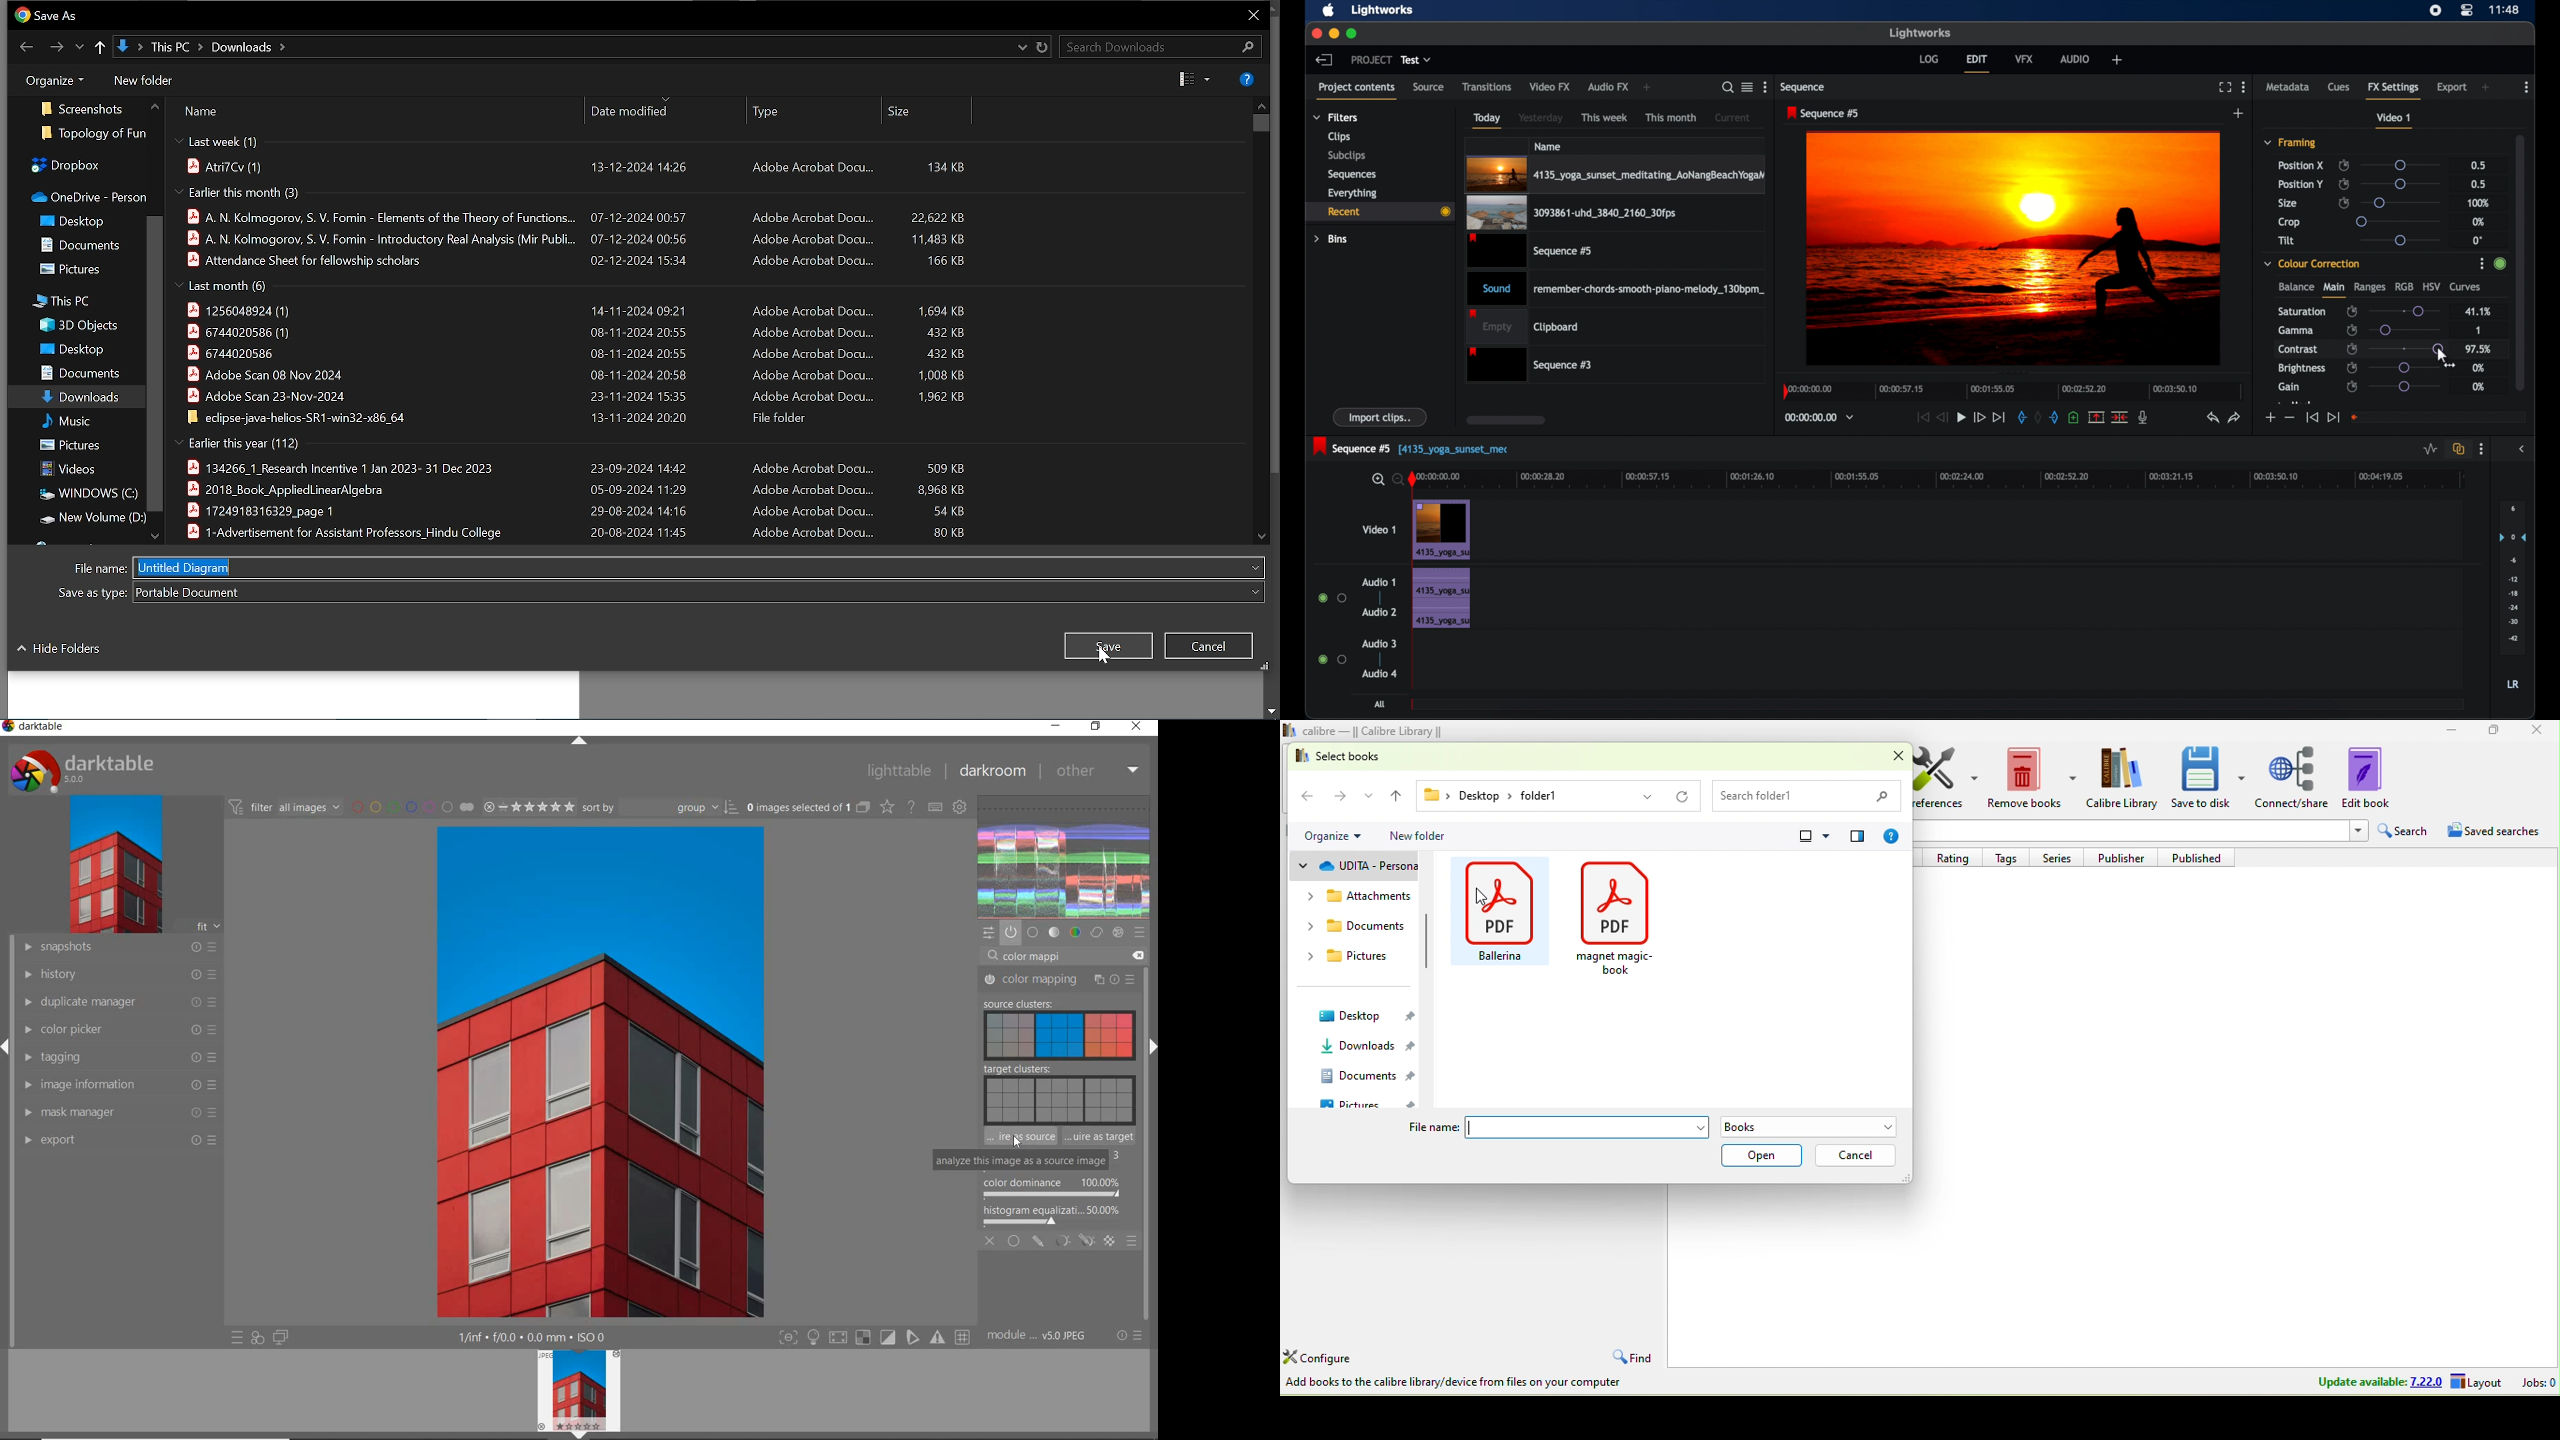 The image size is (2576, 1456). I want to click on downloads, so click(1359, 1047).